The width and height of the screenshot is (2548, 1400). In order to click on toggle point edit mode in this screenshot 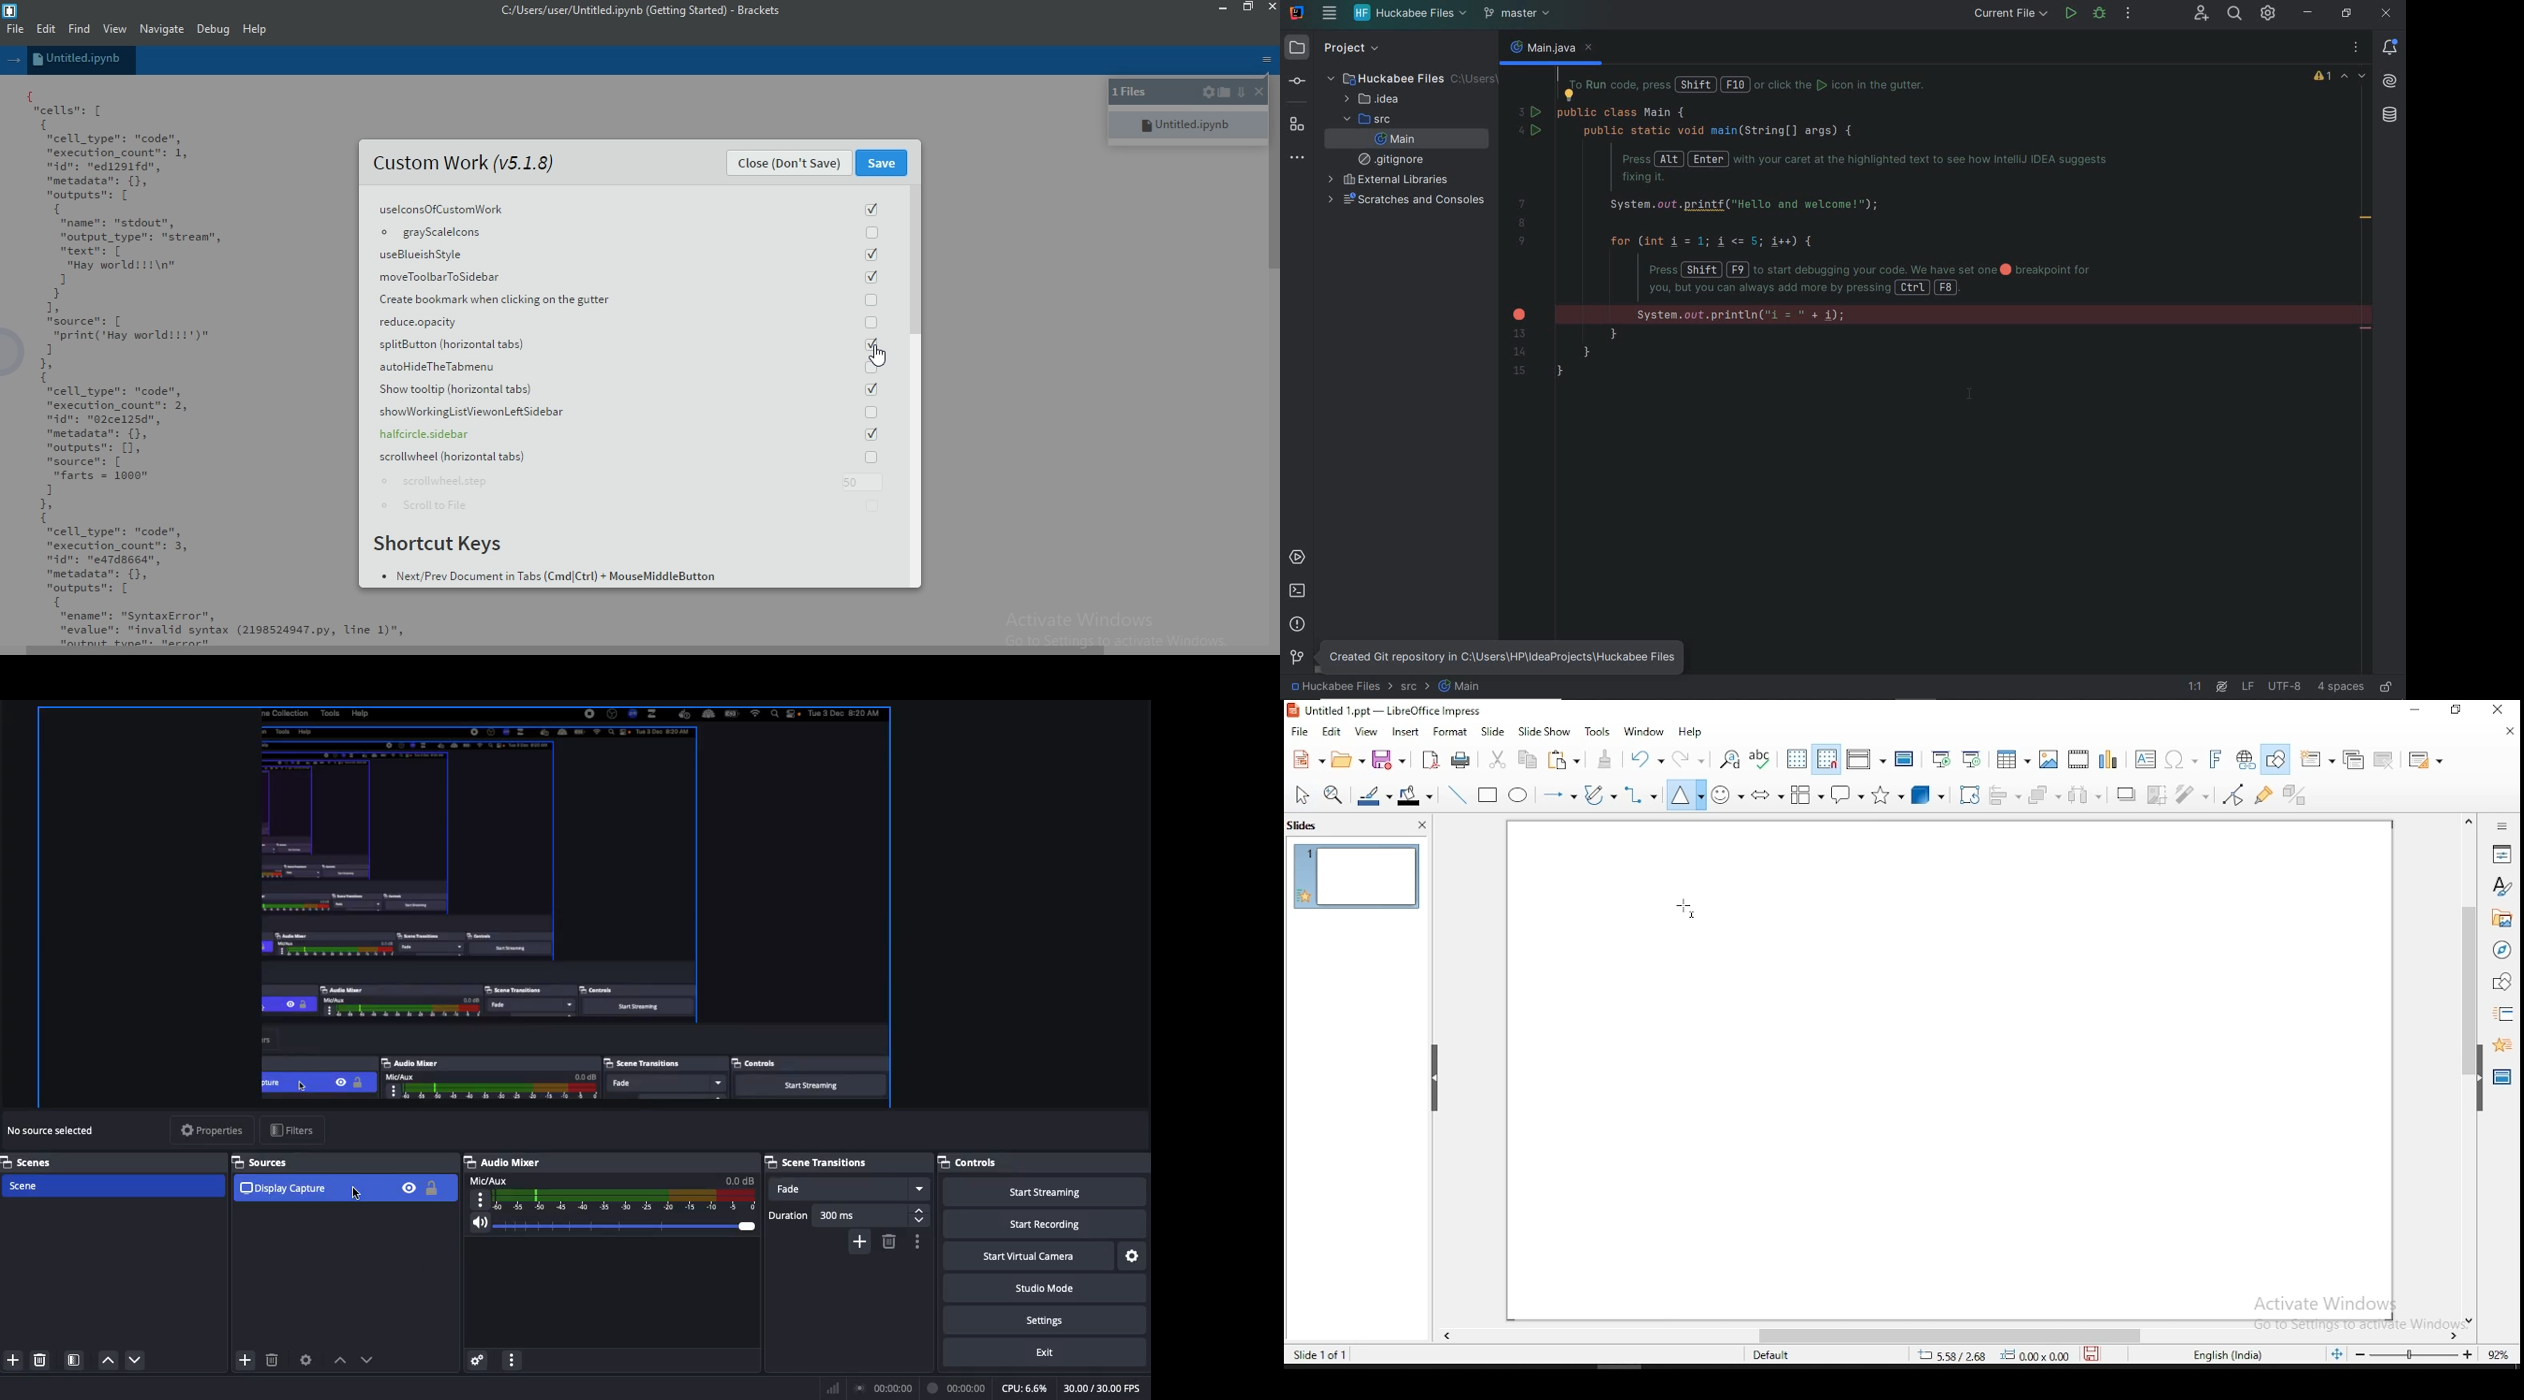, I will do `click(2235, 794)`.